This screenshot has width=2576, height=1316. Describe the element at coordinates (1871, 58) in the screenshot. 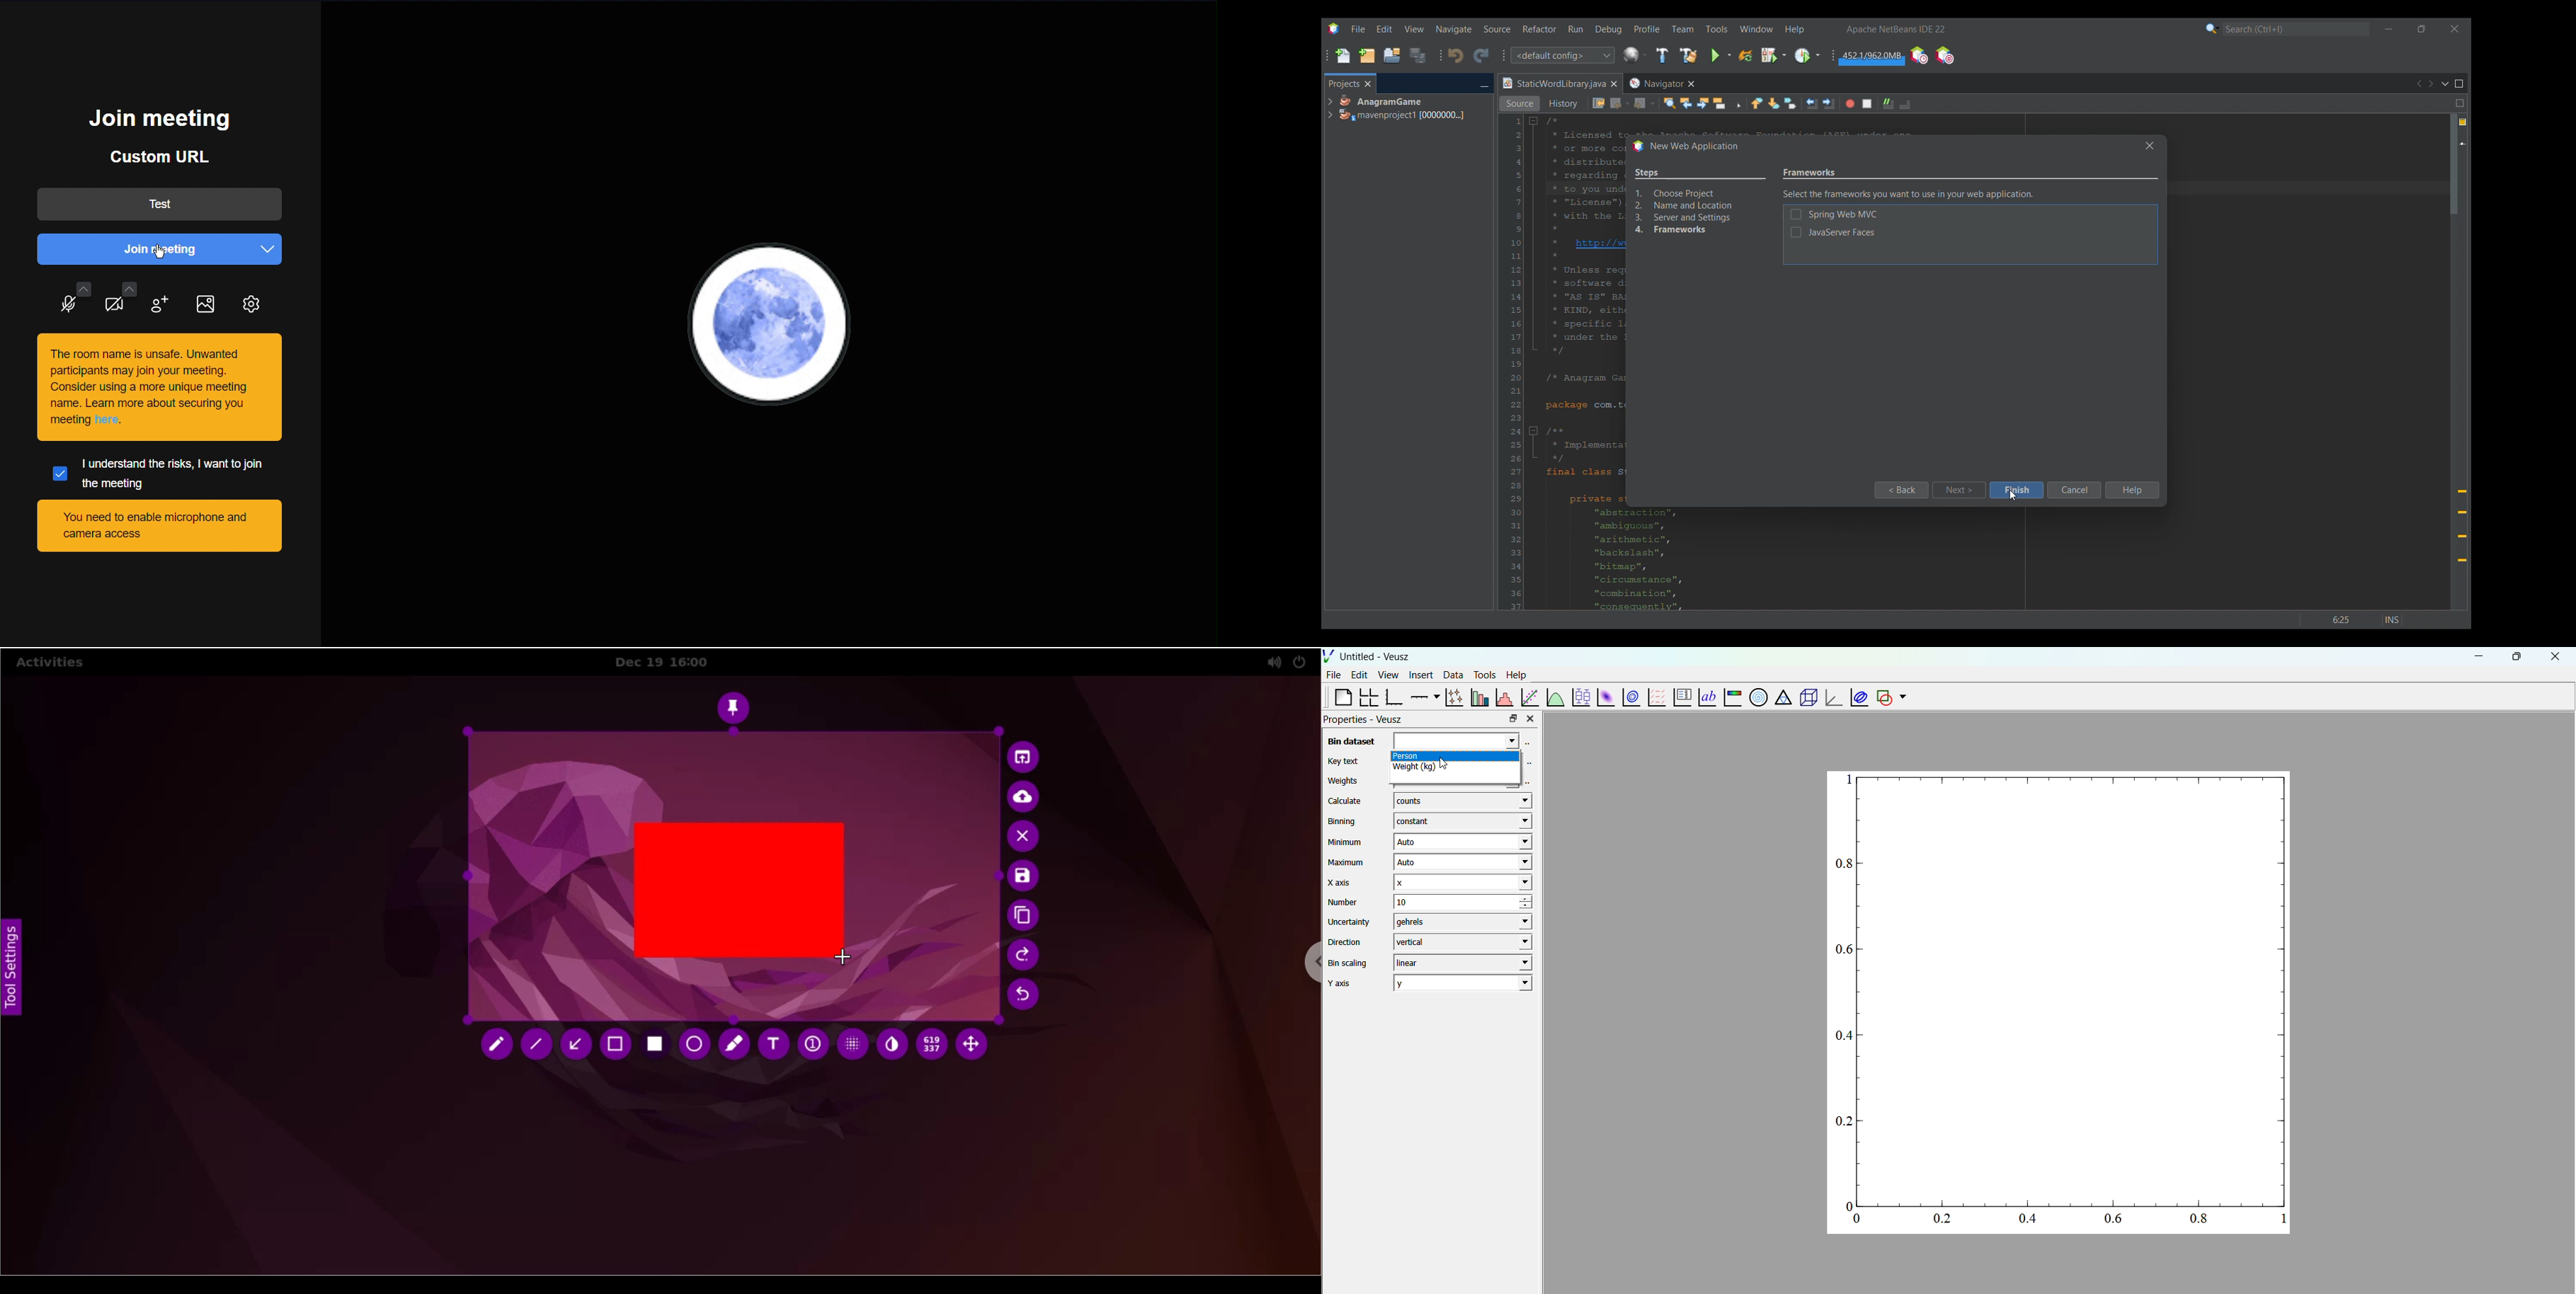

I see `Garbage collection changed` at that location.